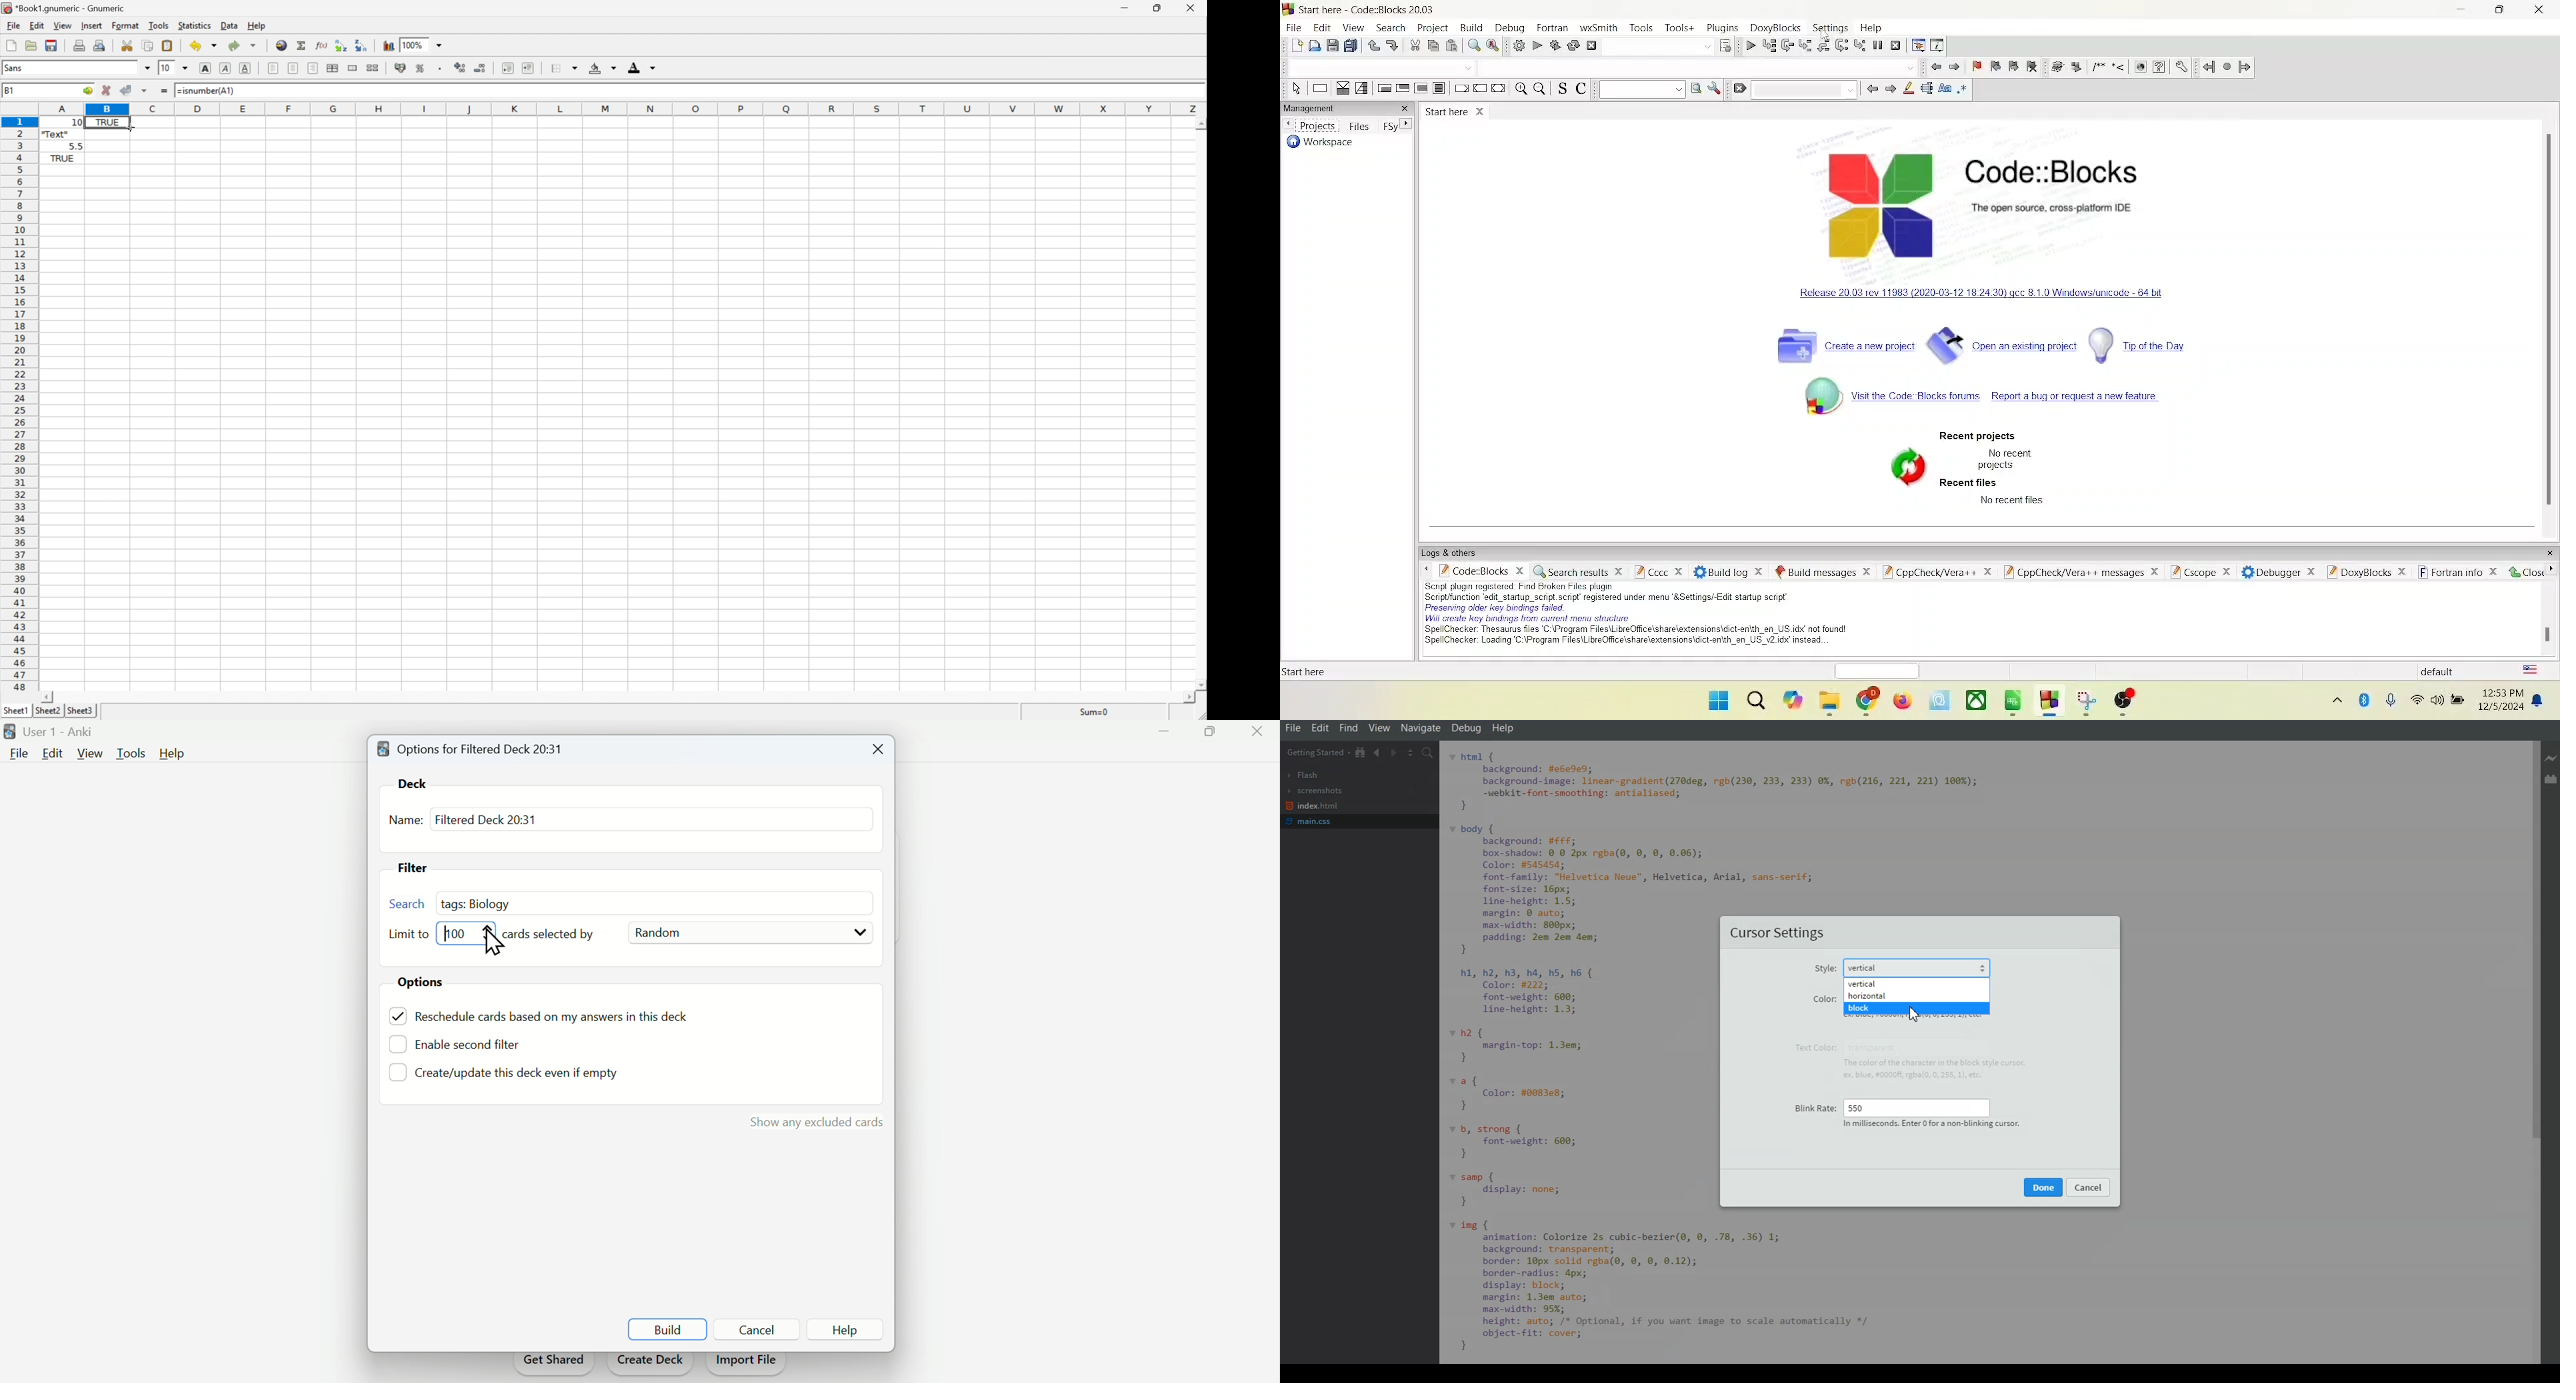  What do you see at coordinates (33, 46) in the screenshot?
I see `Open a file` at bounding box center [33, 46].